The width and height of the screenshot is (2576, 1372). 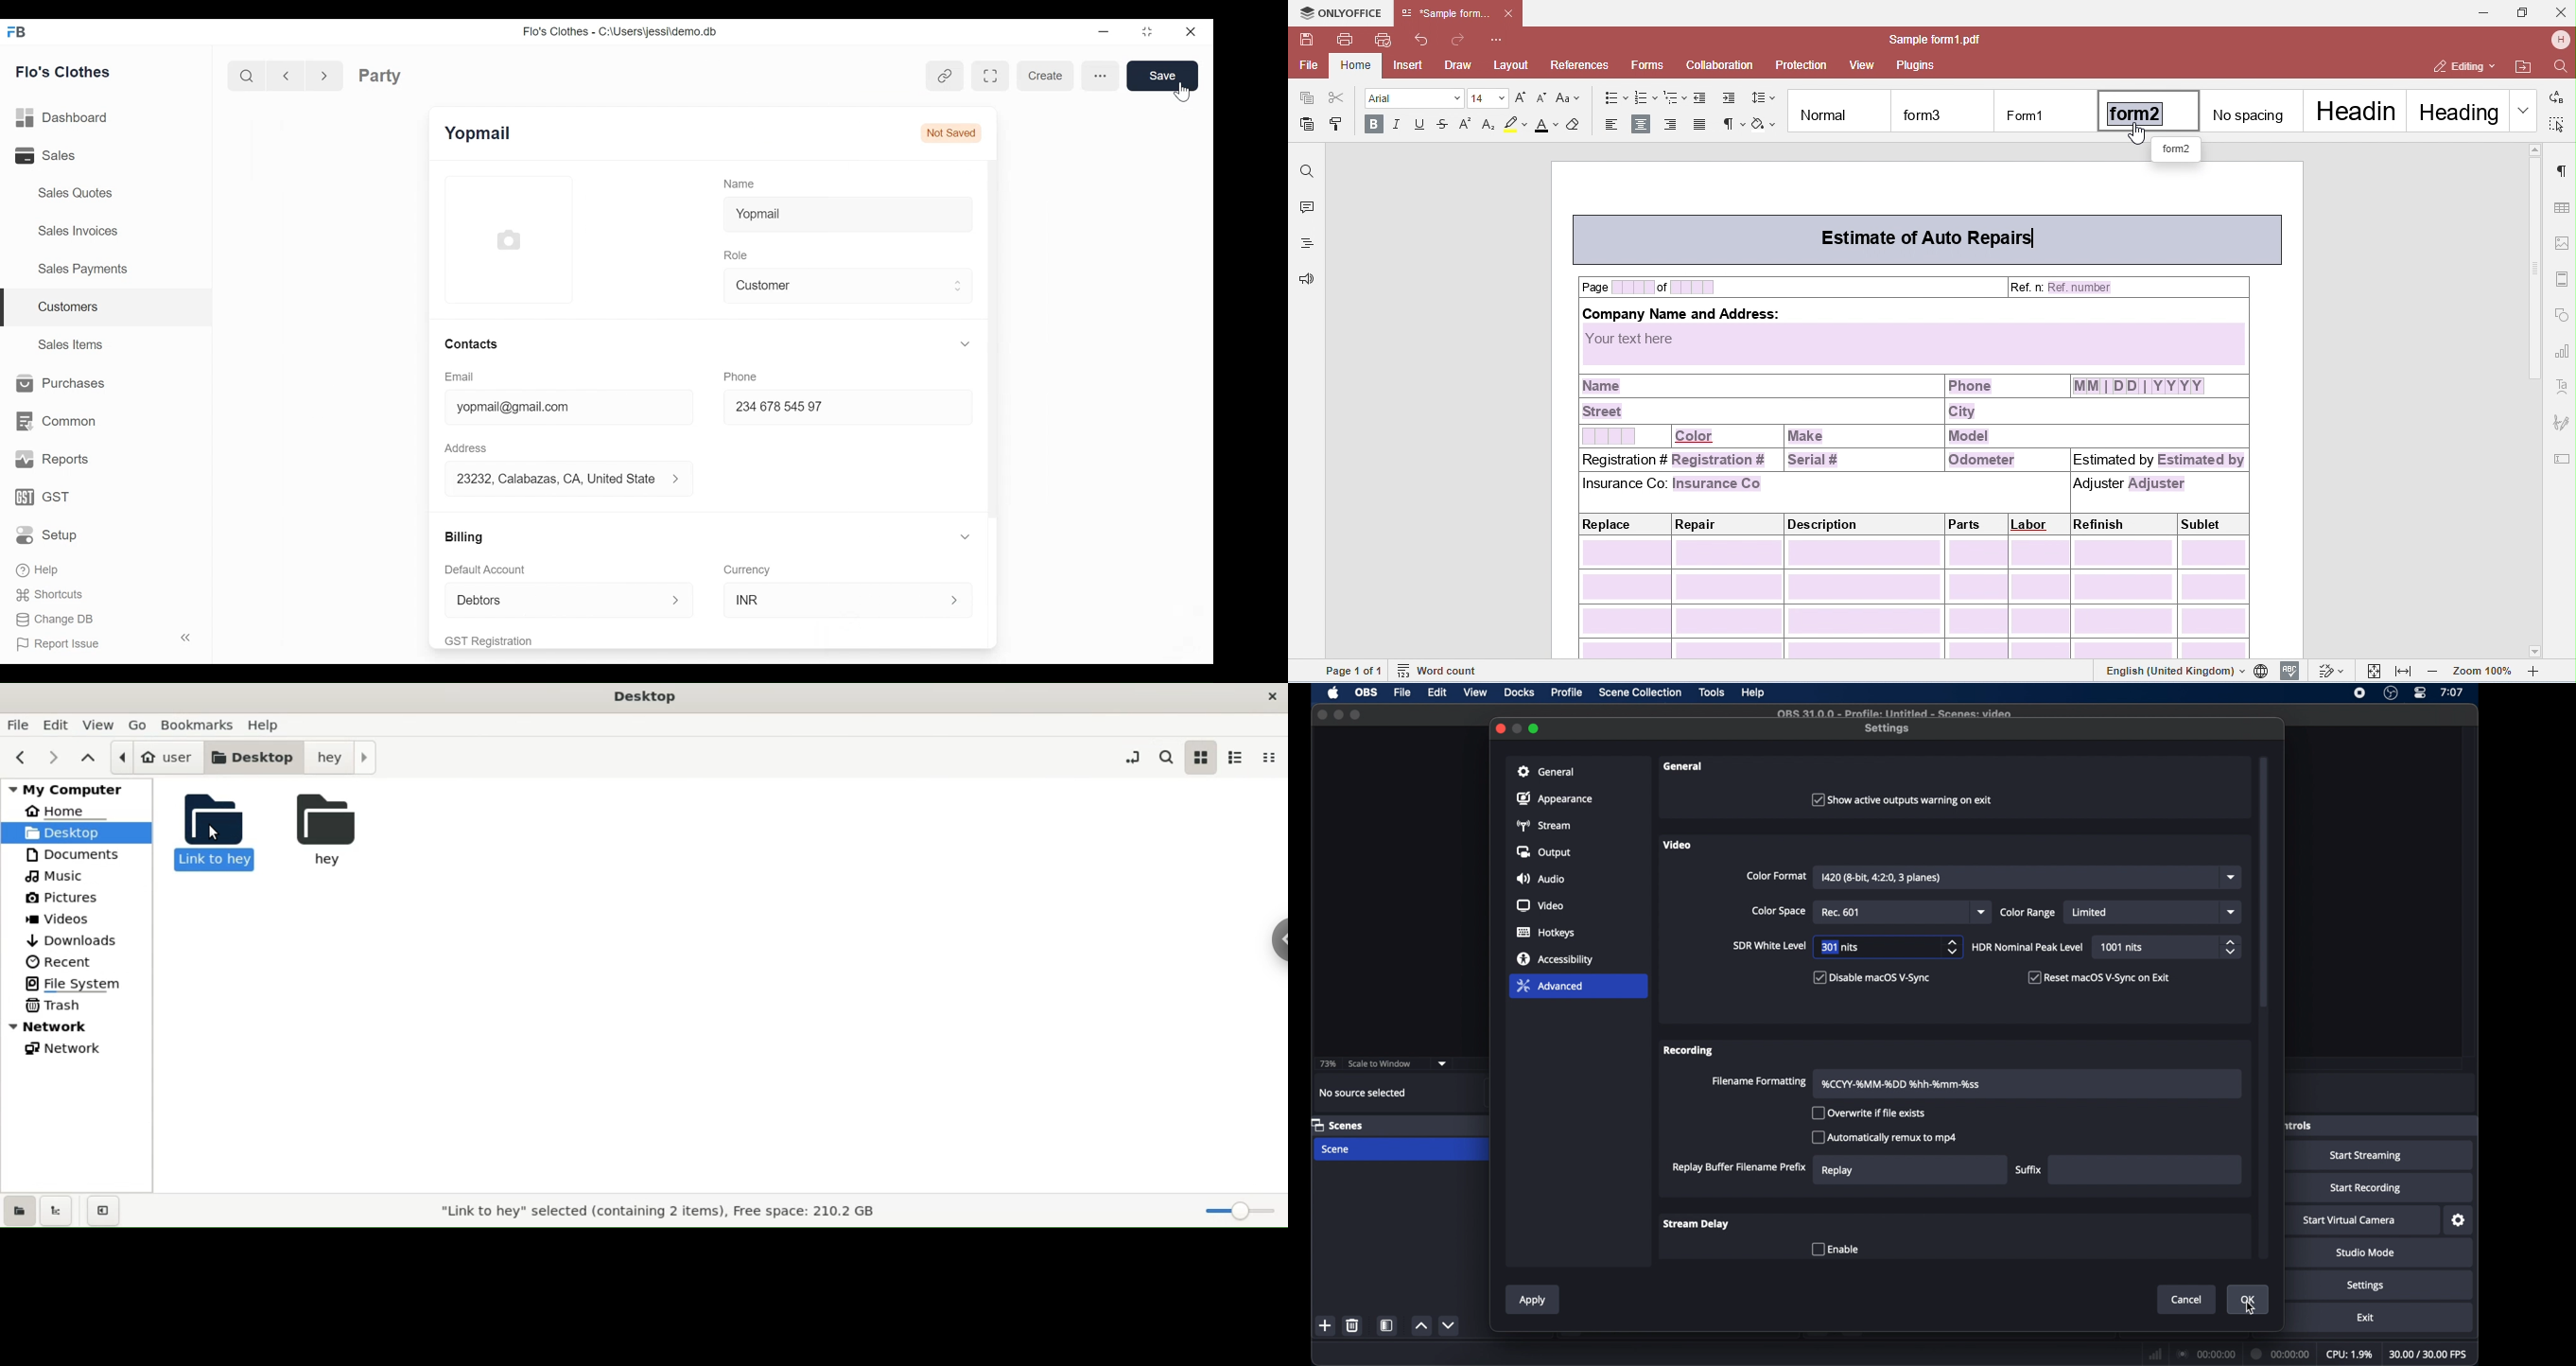 I want to click on Sales Payments, so click(x=82, y=268).